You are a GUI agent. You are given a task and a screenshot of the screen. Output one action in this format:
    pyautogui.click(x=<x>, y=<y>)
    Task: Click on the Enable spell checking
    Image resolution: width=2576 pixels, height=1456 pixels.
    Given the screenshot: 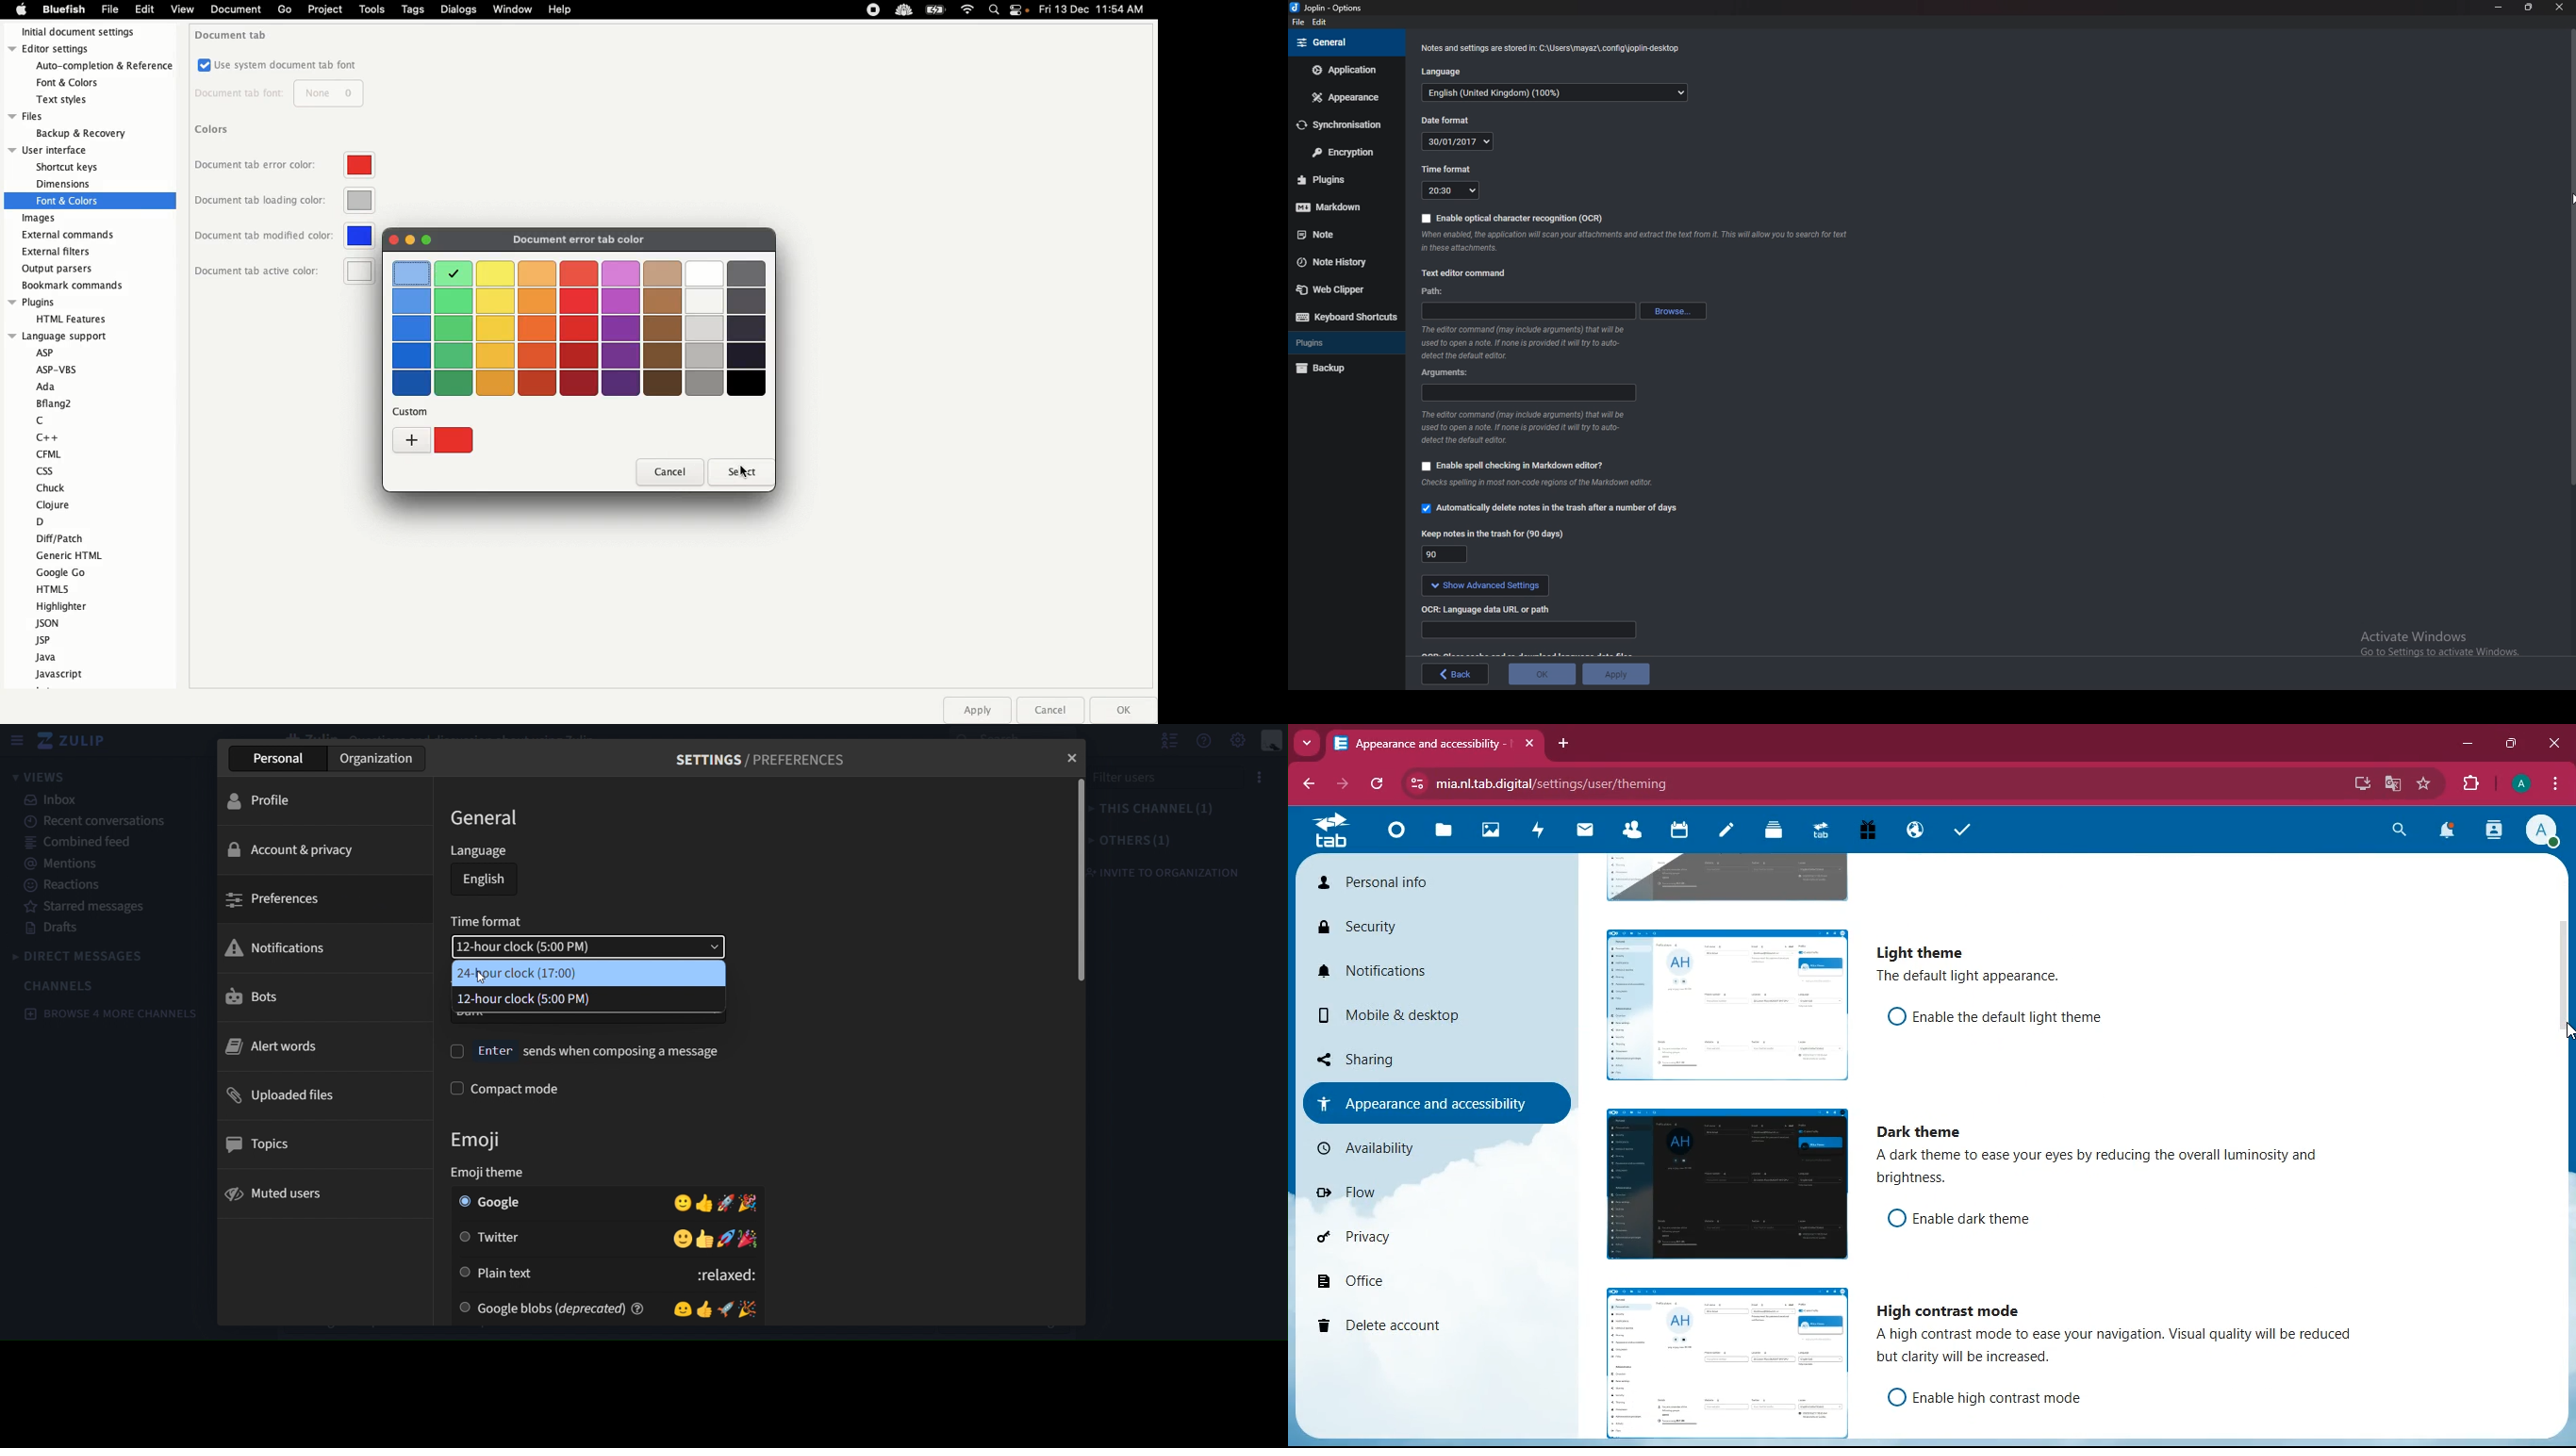 What is the action you would take?
    pyautogui.click(x=1514, y=466)
    